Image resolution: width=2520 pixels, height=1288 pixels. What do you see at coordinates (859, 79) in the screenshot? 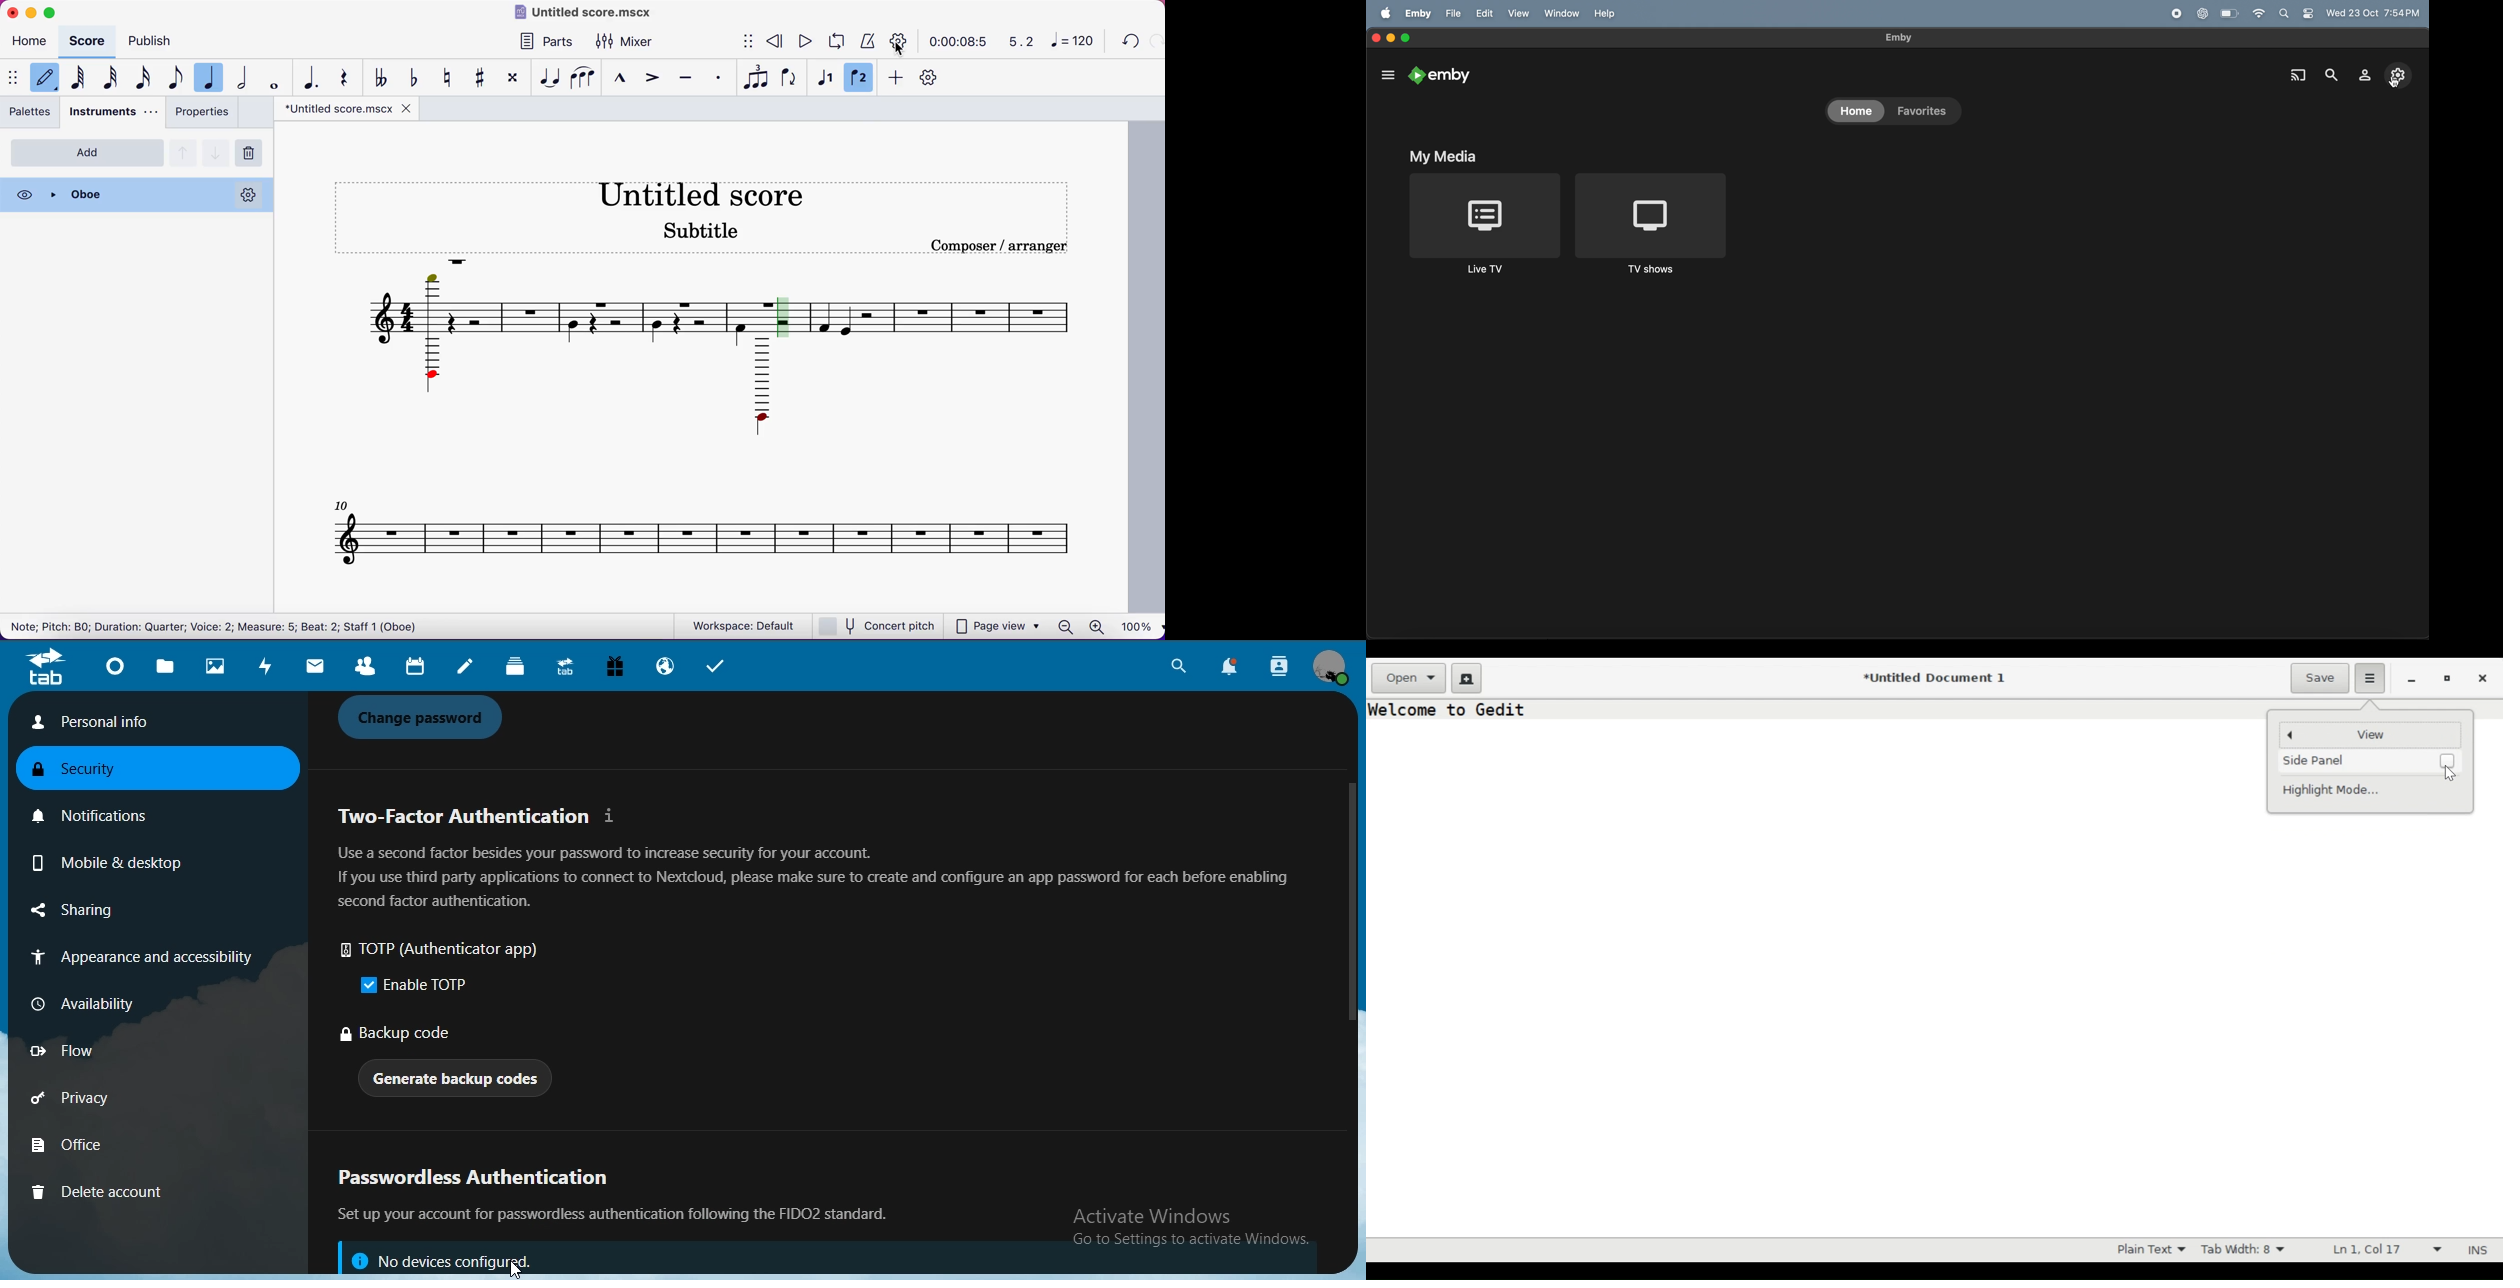
I see `voice2` at bounding box center [859, 79].